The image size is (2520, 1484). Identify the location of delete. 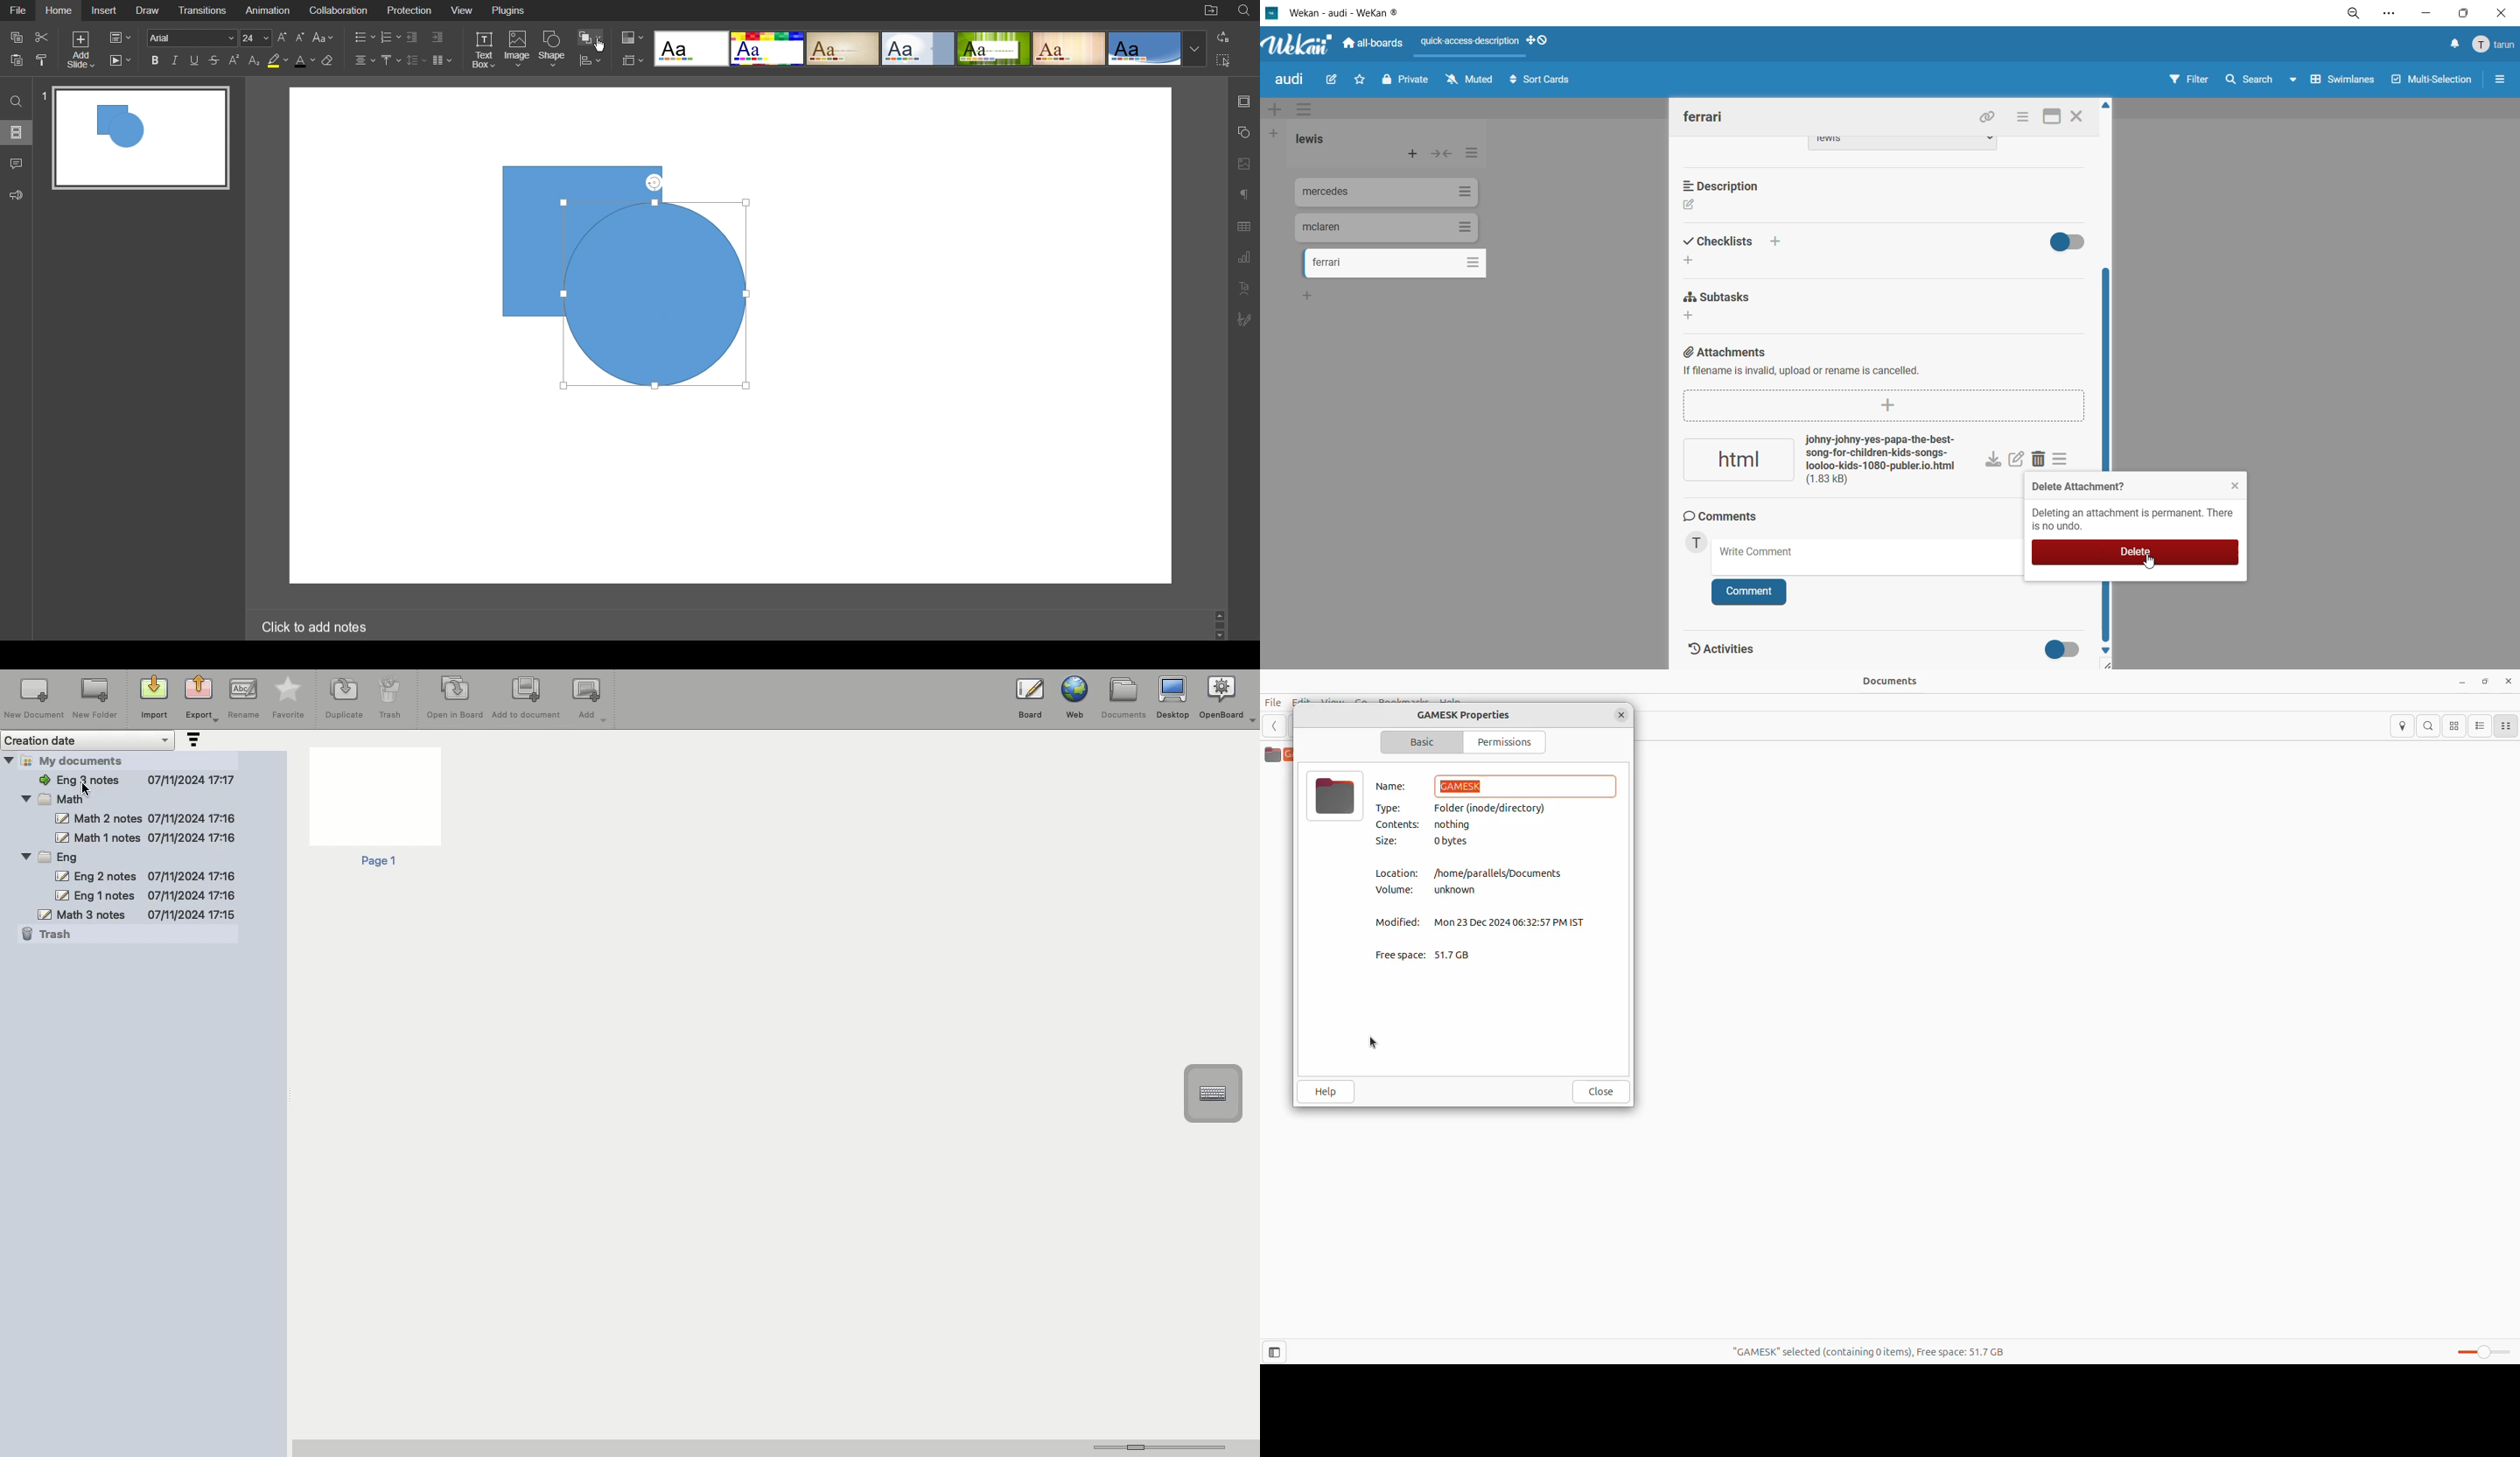
(2137, 554).